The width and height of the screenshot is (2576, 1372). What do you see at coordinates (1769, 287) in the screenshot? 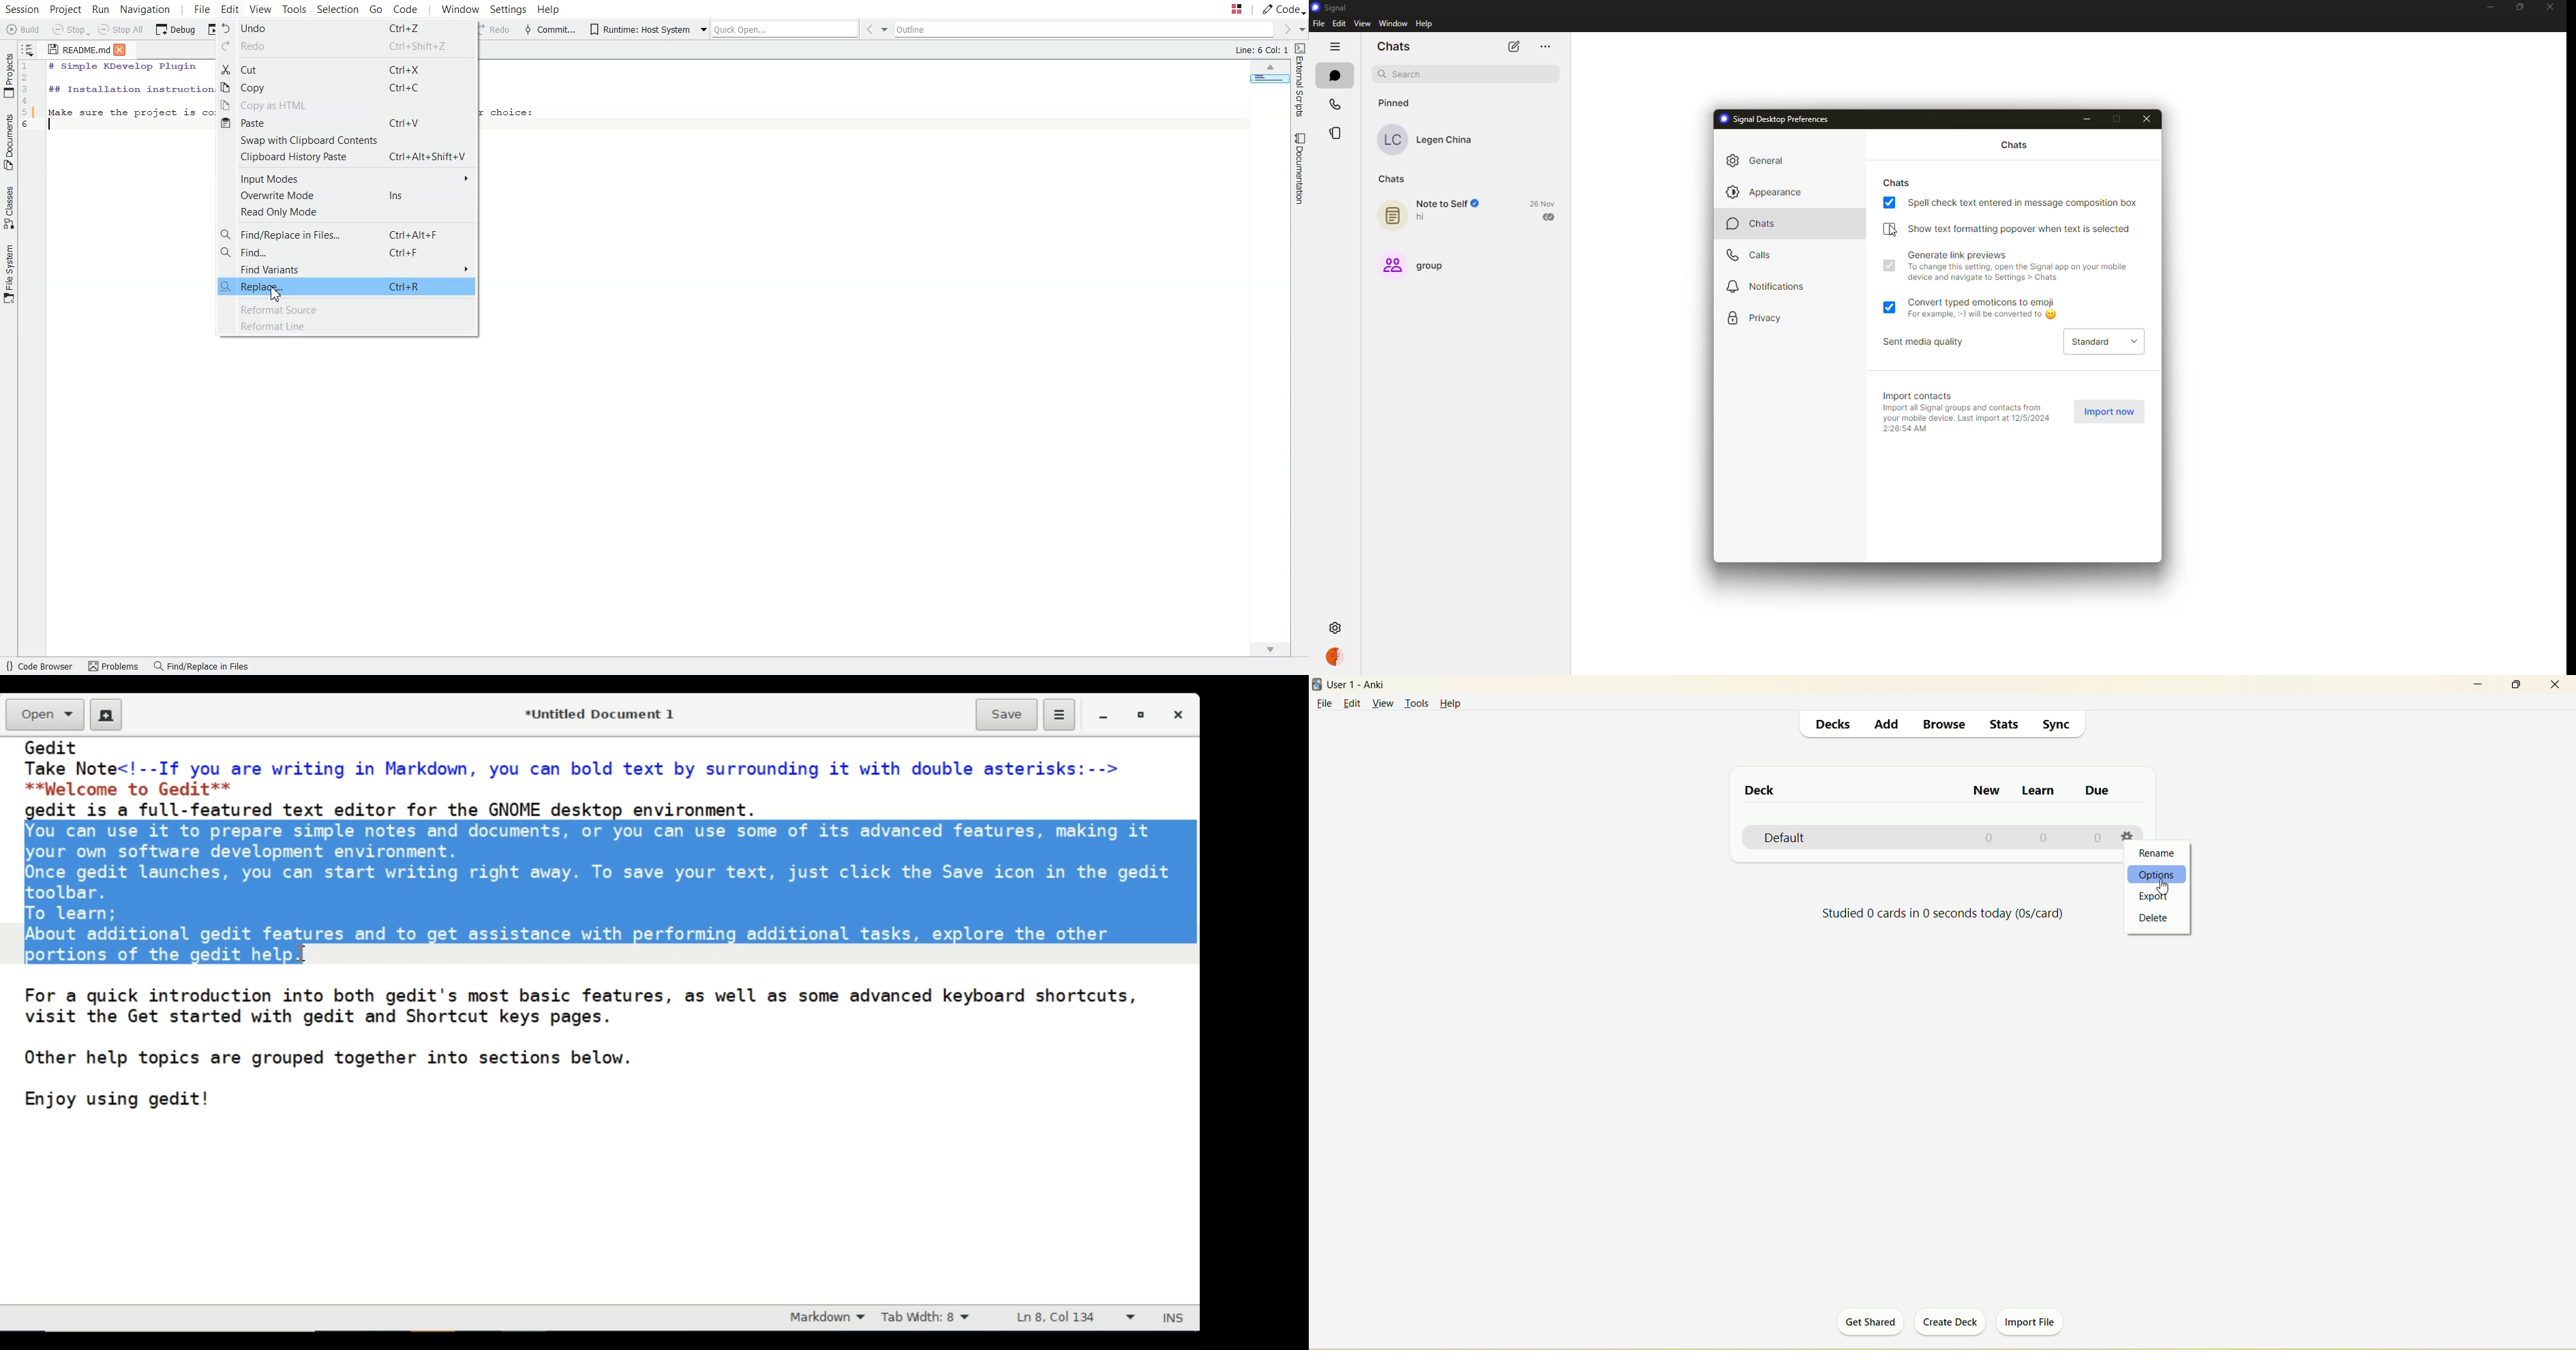
I see `notifications` at bounding box center [1769, 287].